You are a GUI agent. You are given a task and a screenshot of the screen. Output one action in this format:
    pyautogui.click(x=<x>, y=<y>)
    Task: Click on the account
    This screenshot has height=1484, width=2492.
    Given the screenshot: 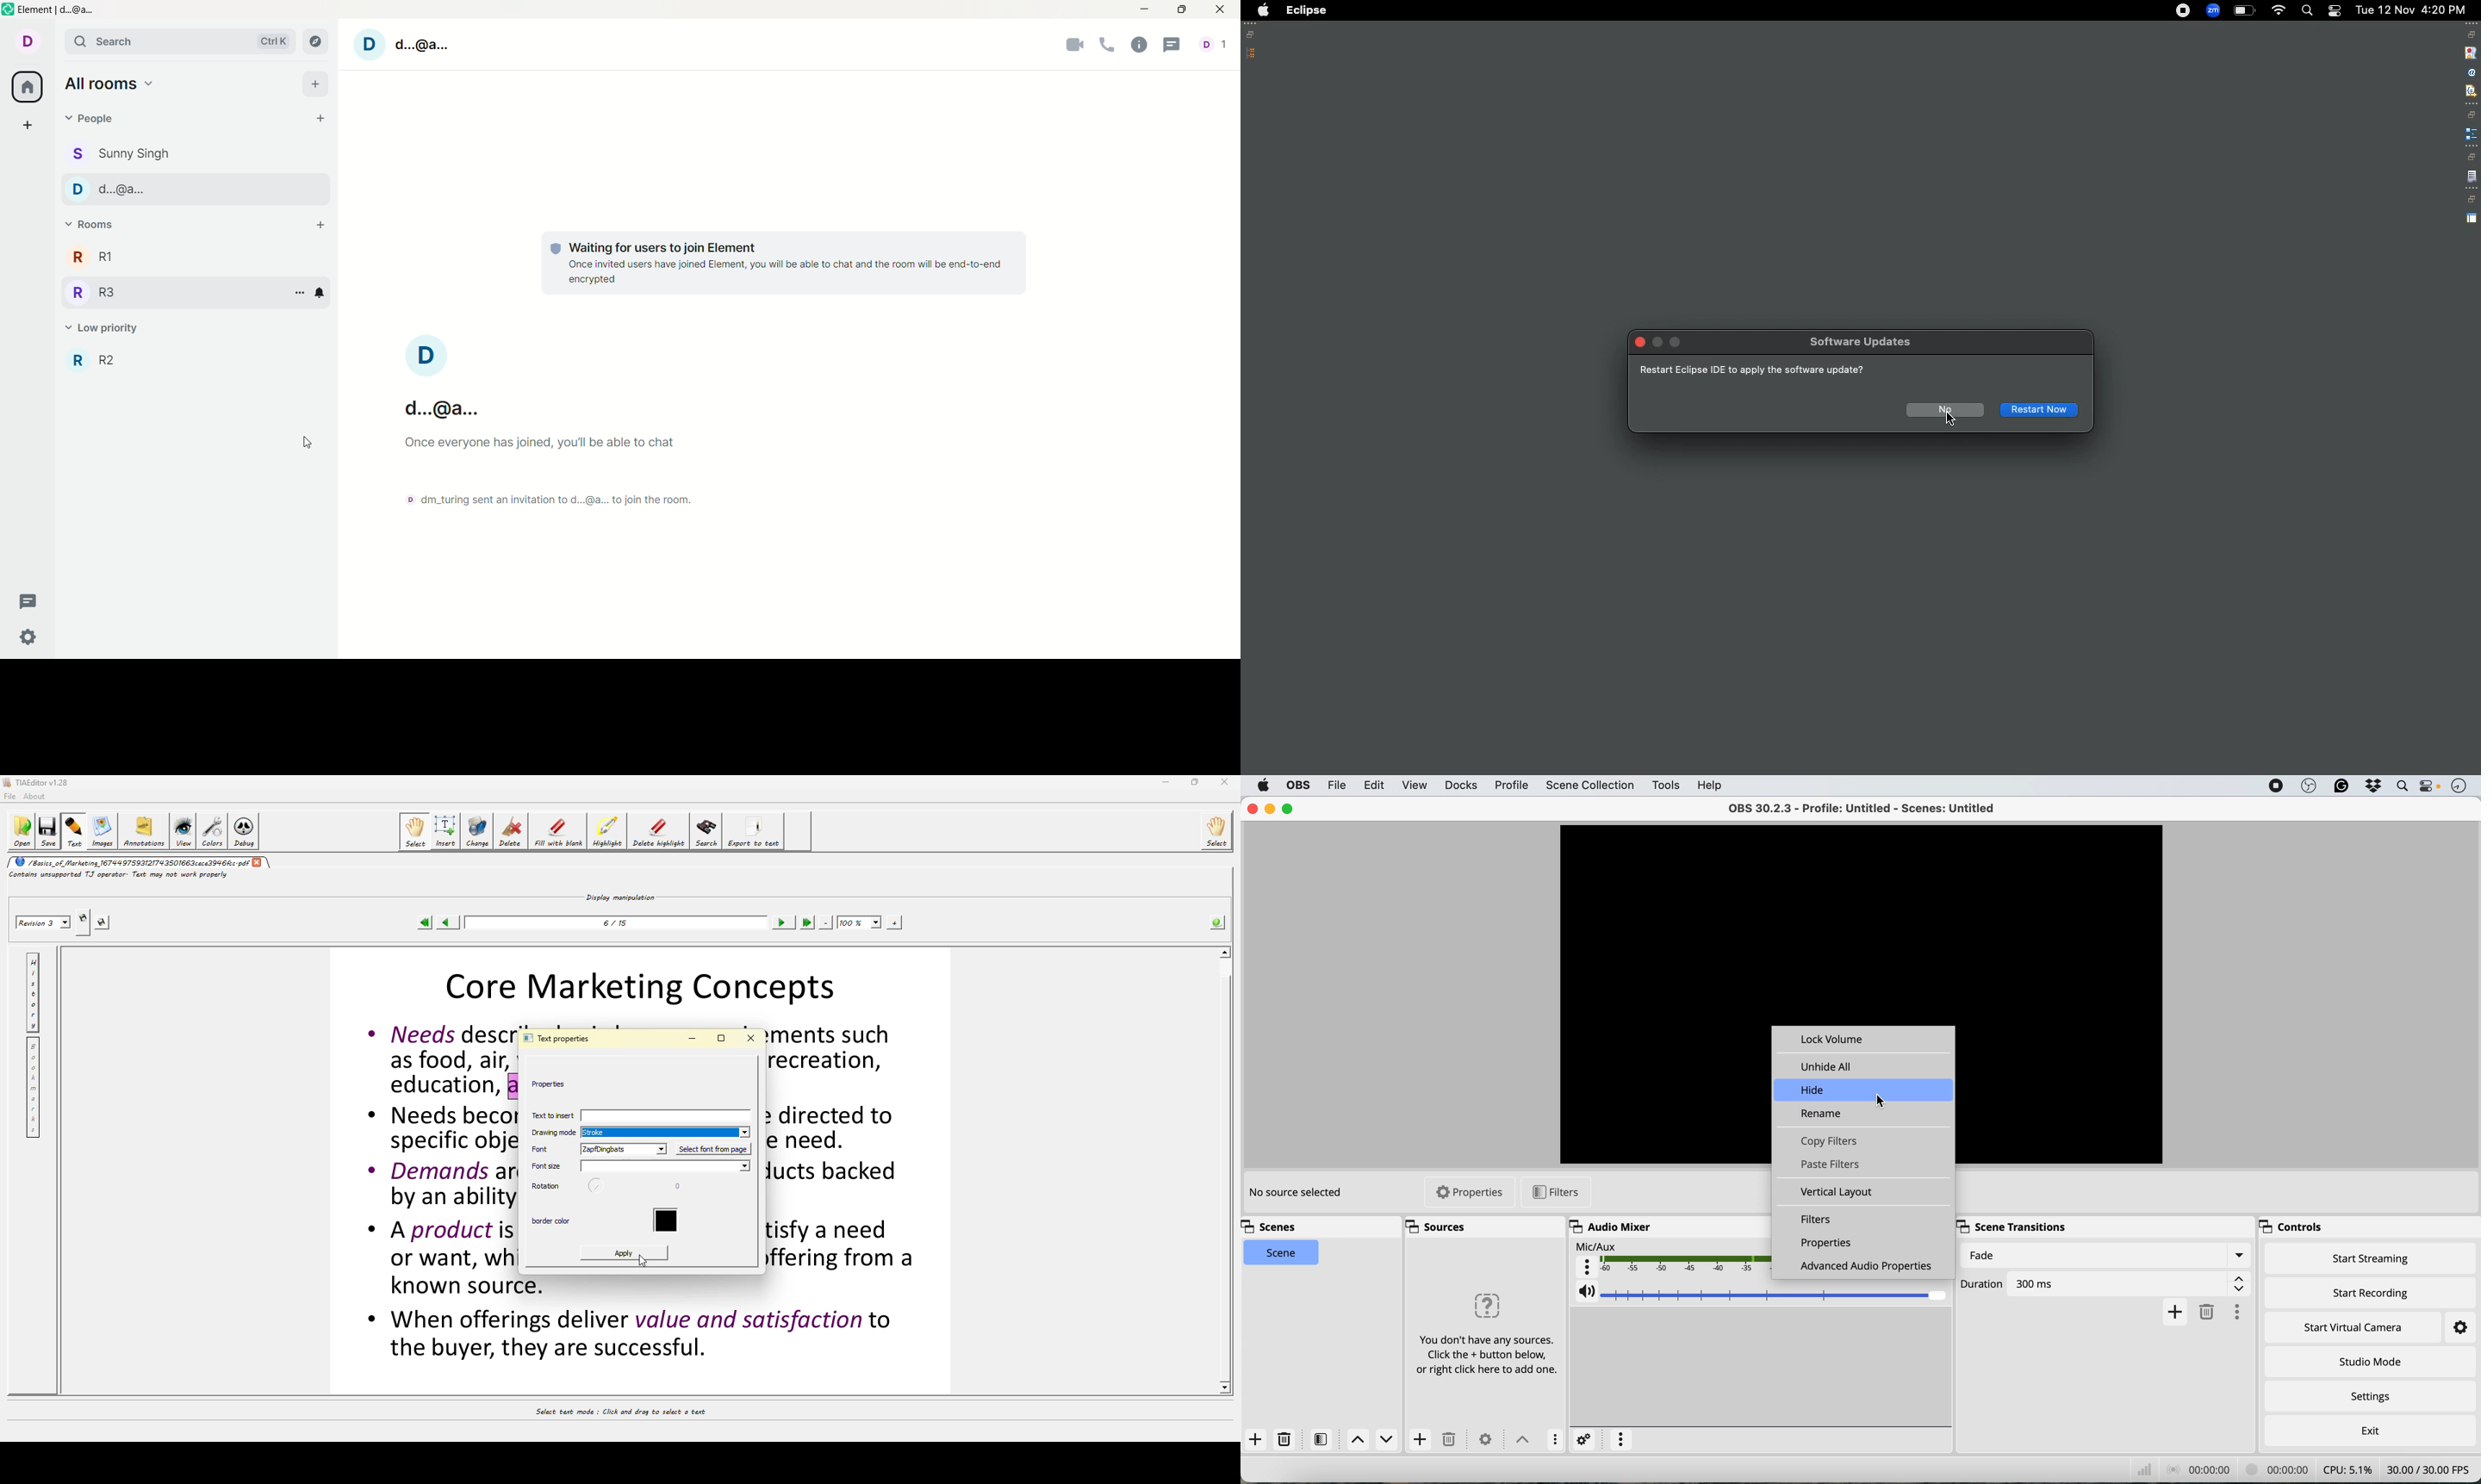 What is the action you would take?
    pyautogui.click(x=1213, y=46)
    